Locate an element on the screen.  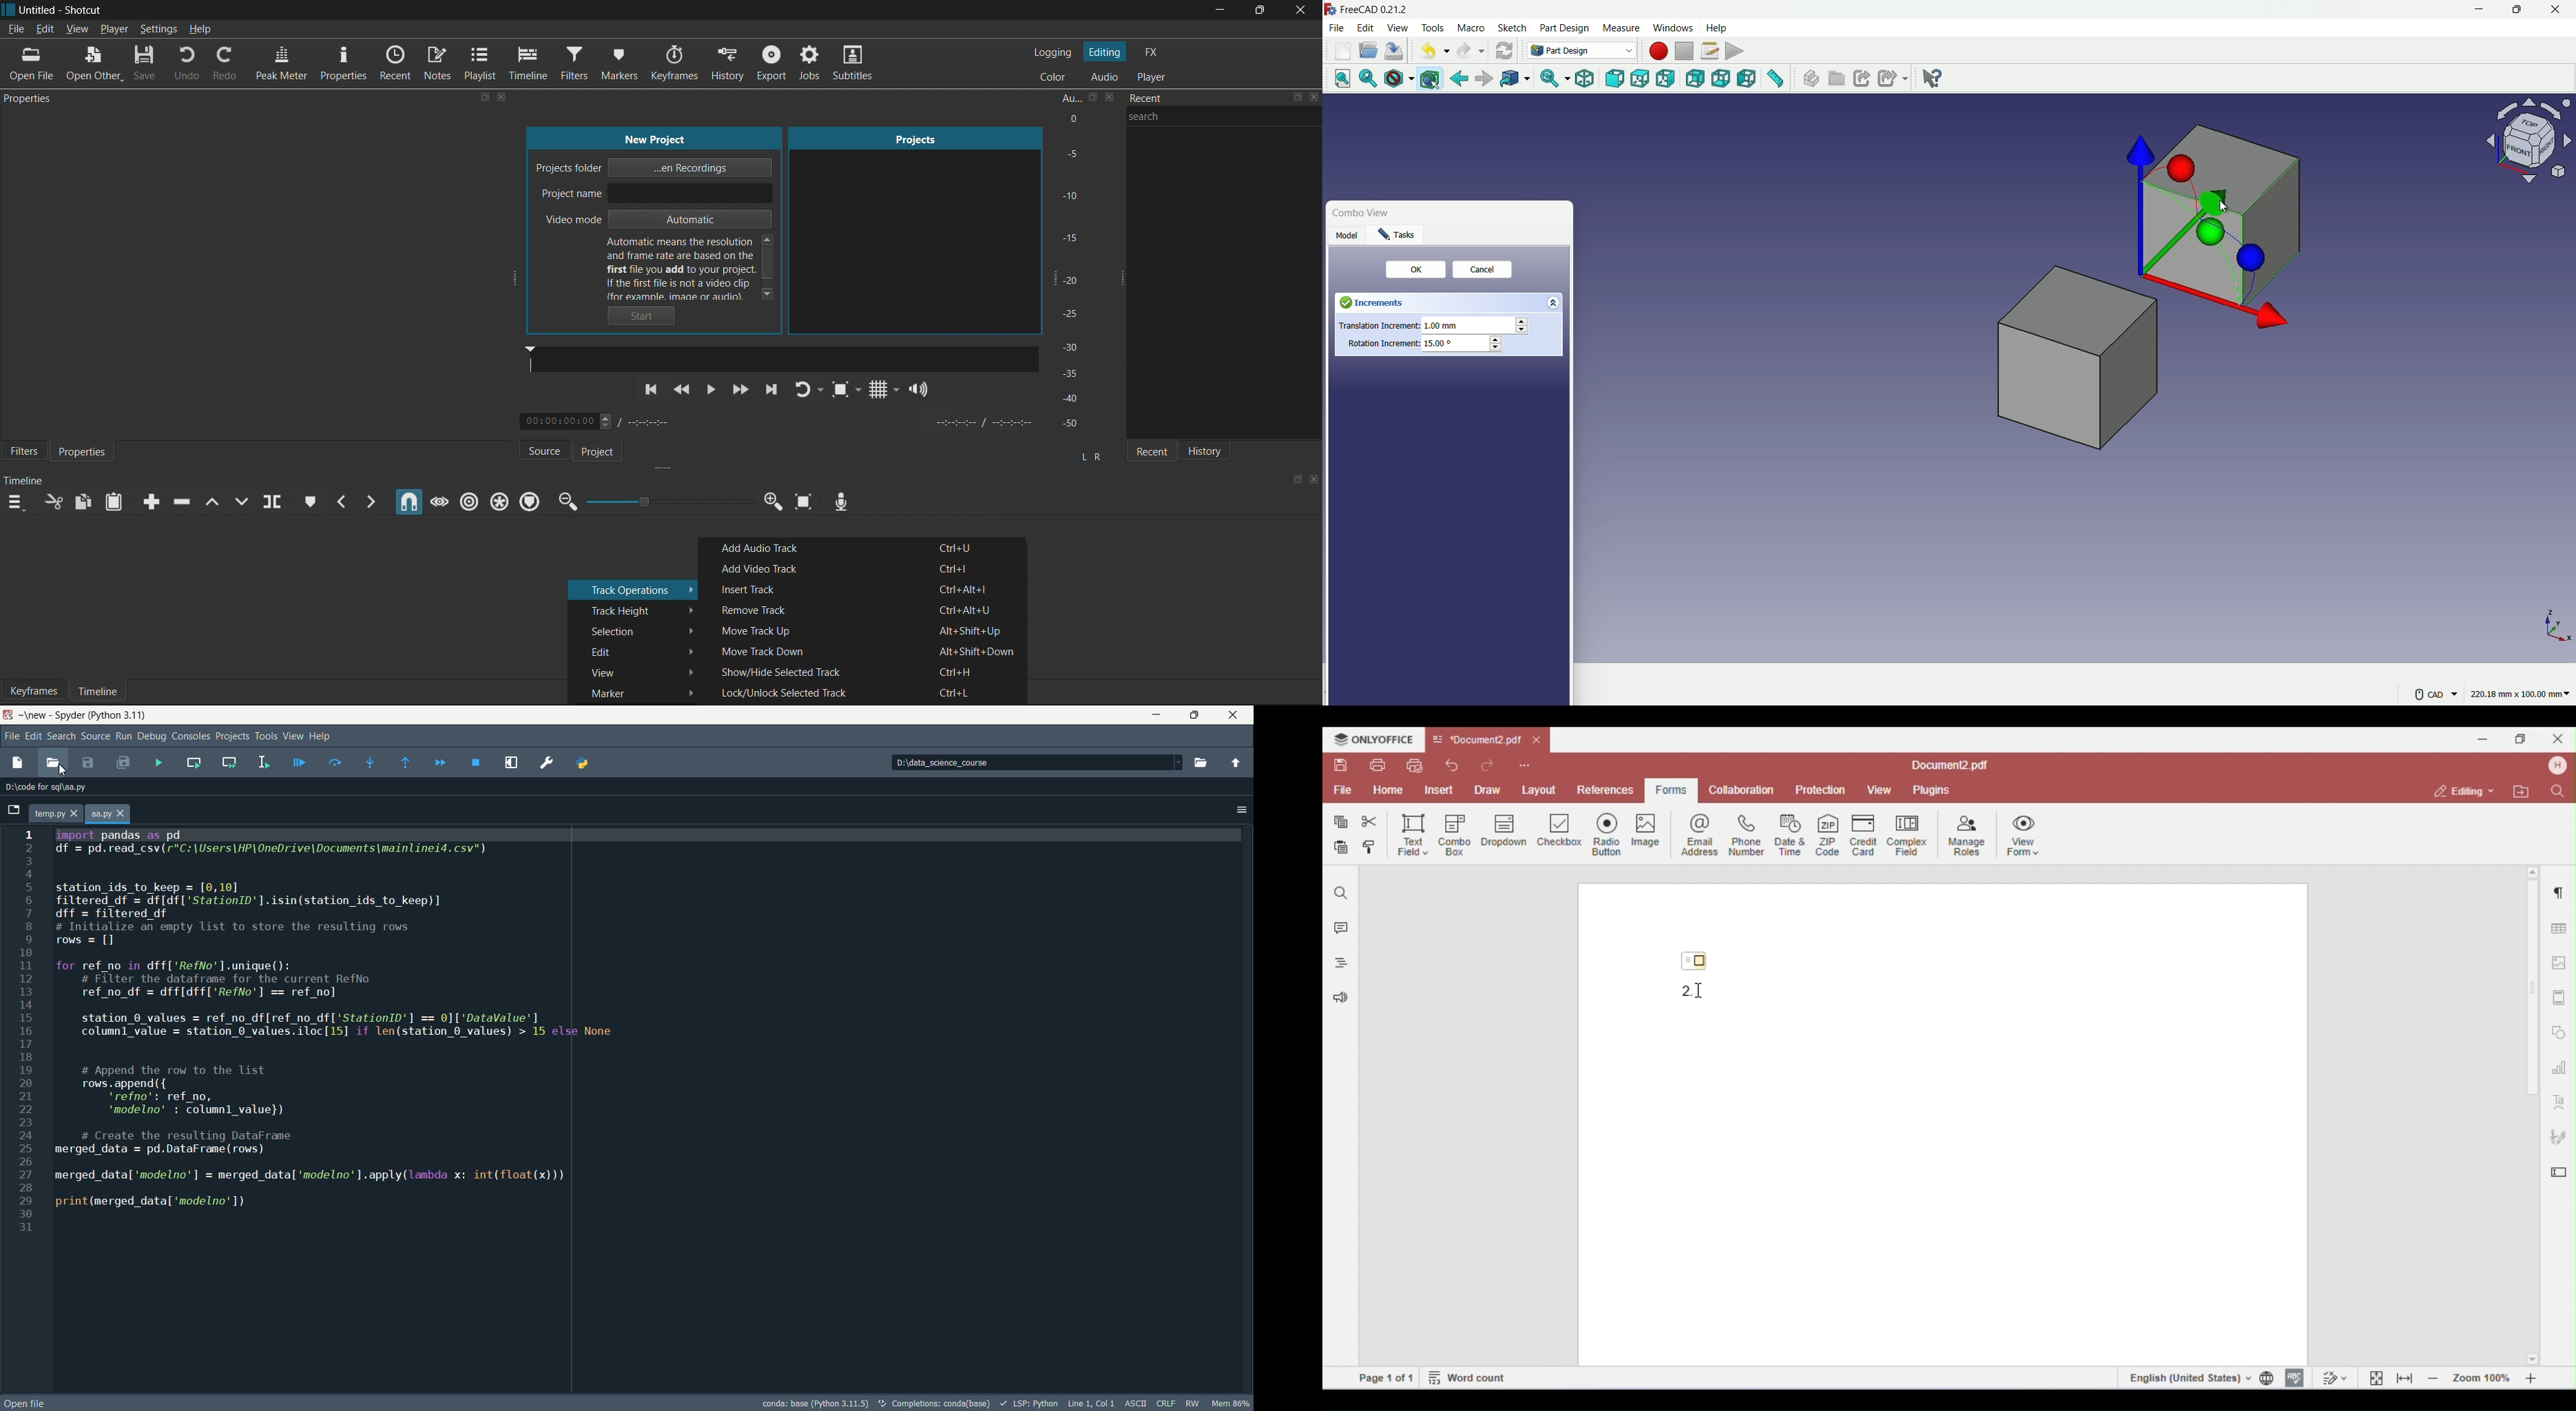
History is located at coordinates (729, 62).